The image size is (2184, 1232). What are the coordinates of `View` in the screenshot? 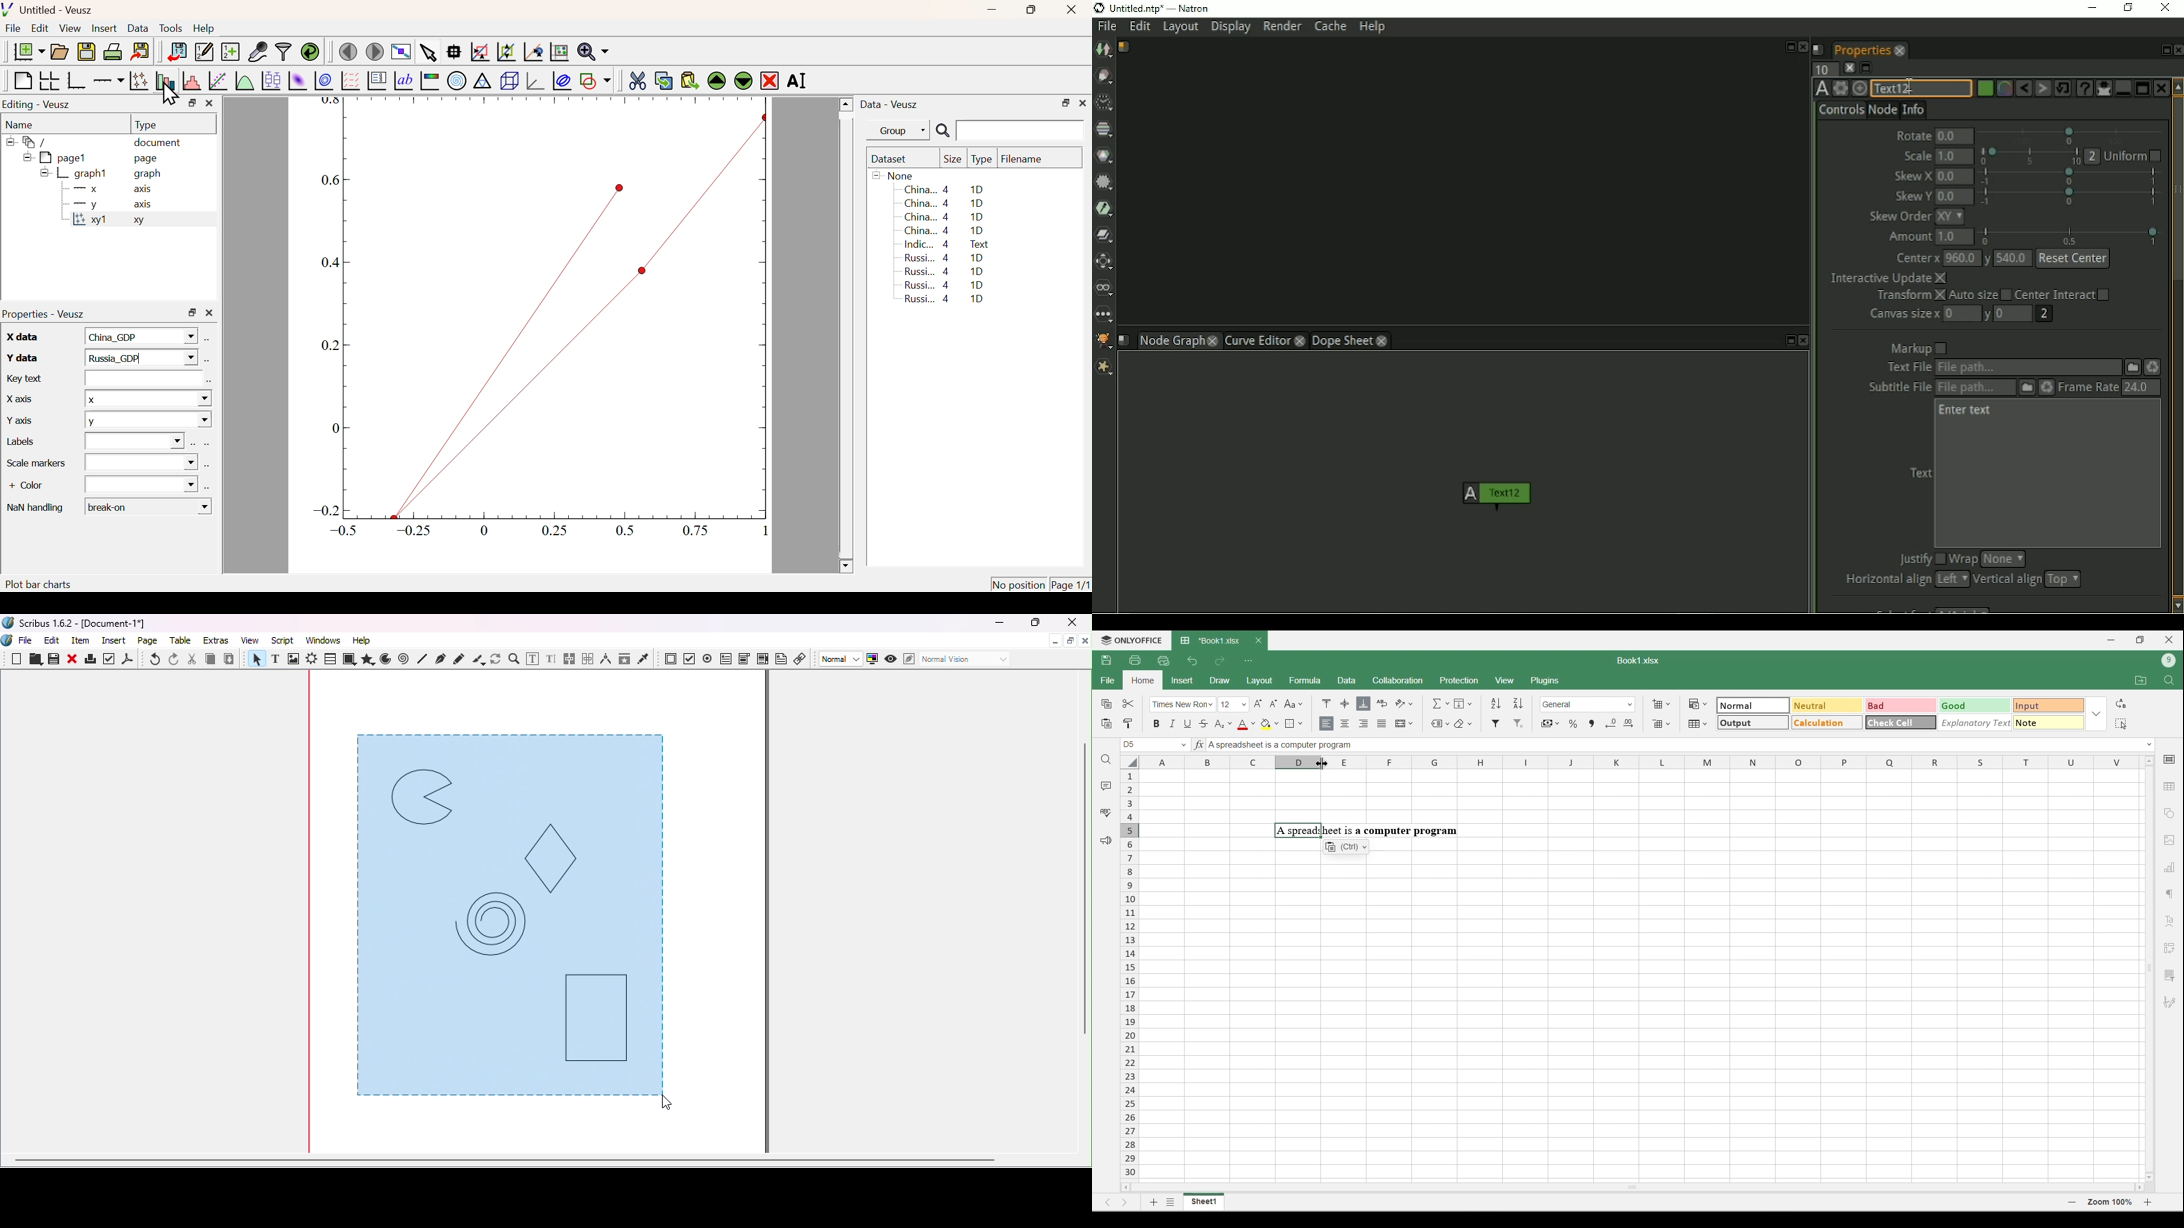 It's located at (69, 29).